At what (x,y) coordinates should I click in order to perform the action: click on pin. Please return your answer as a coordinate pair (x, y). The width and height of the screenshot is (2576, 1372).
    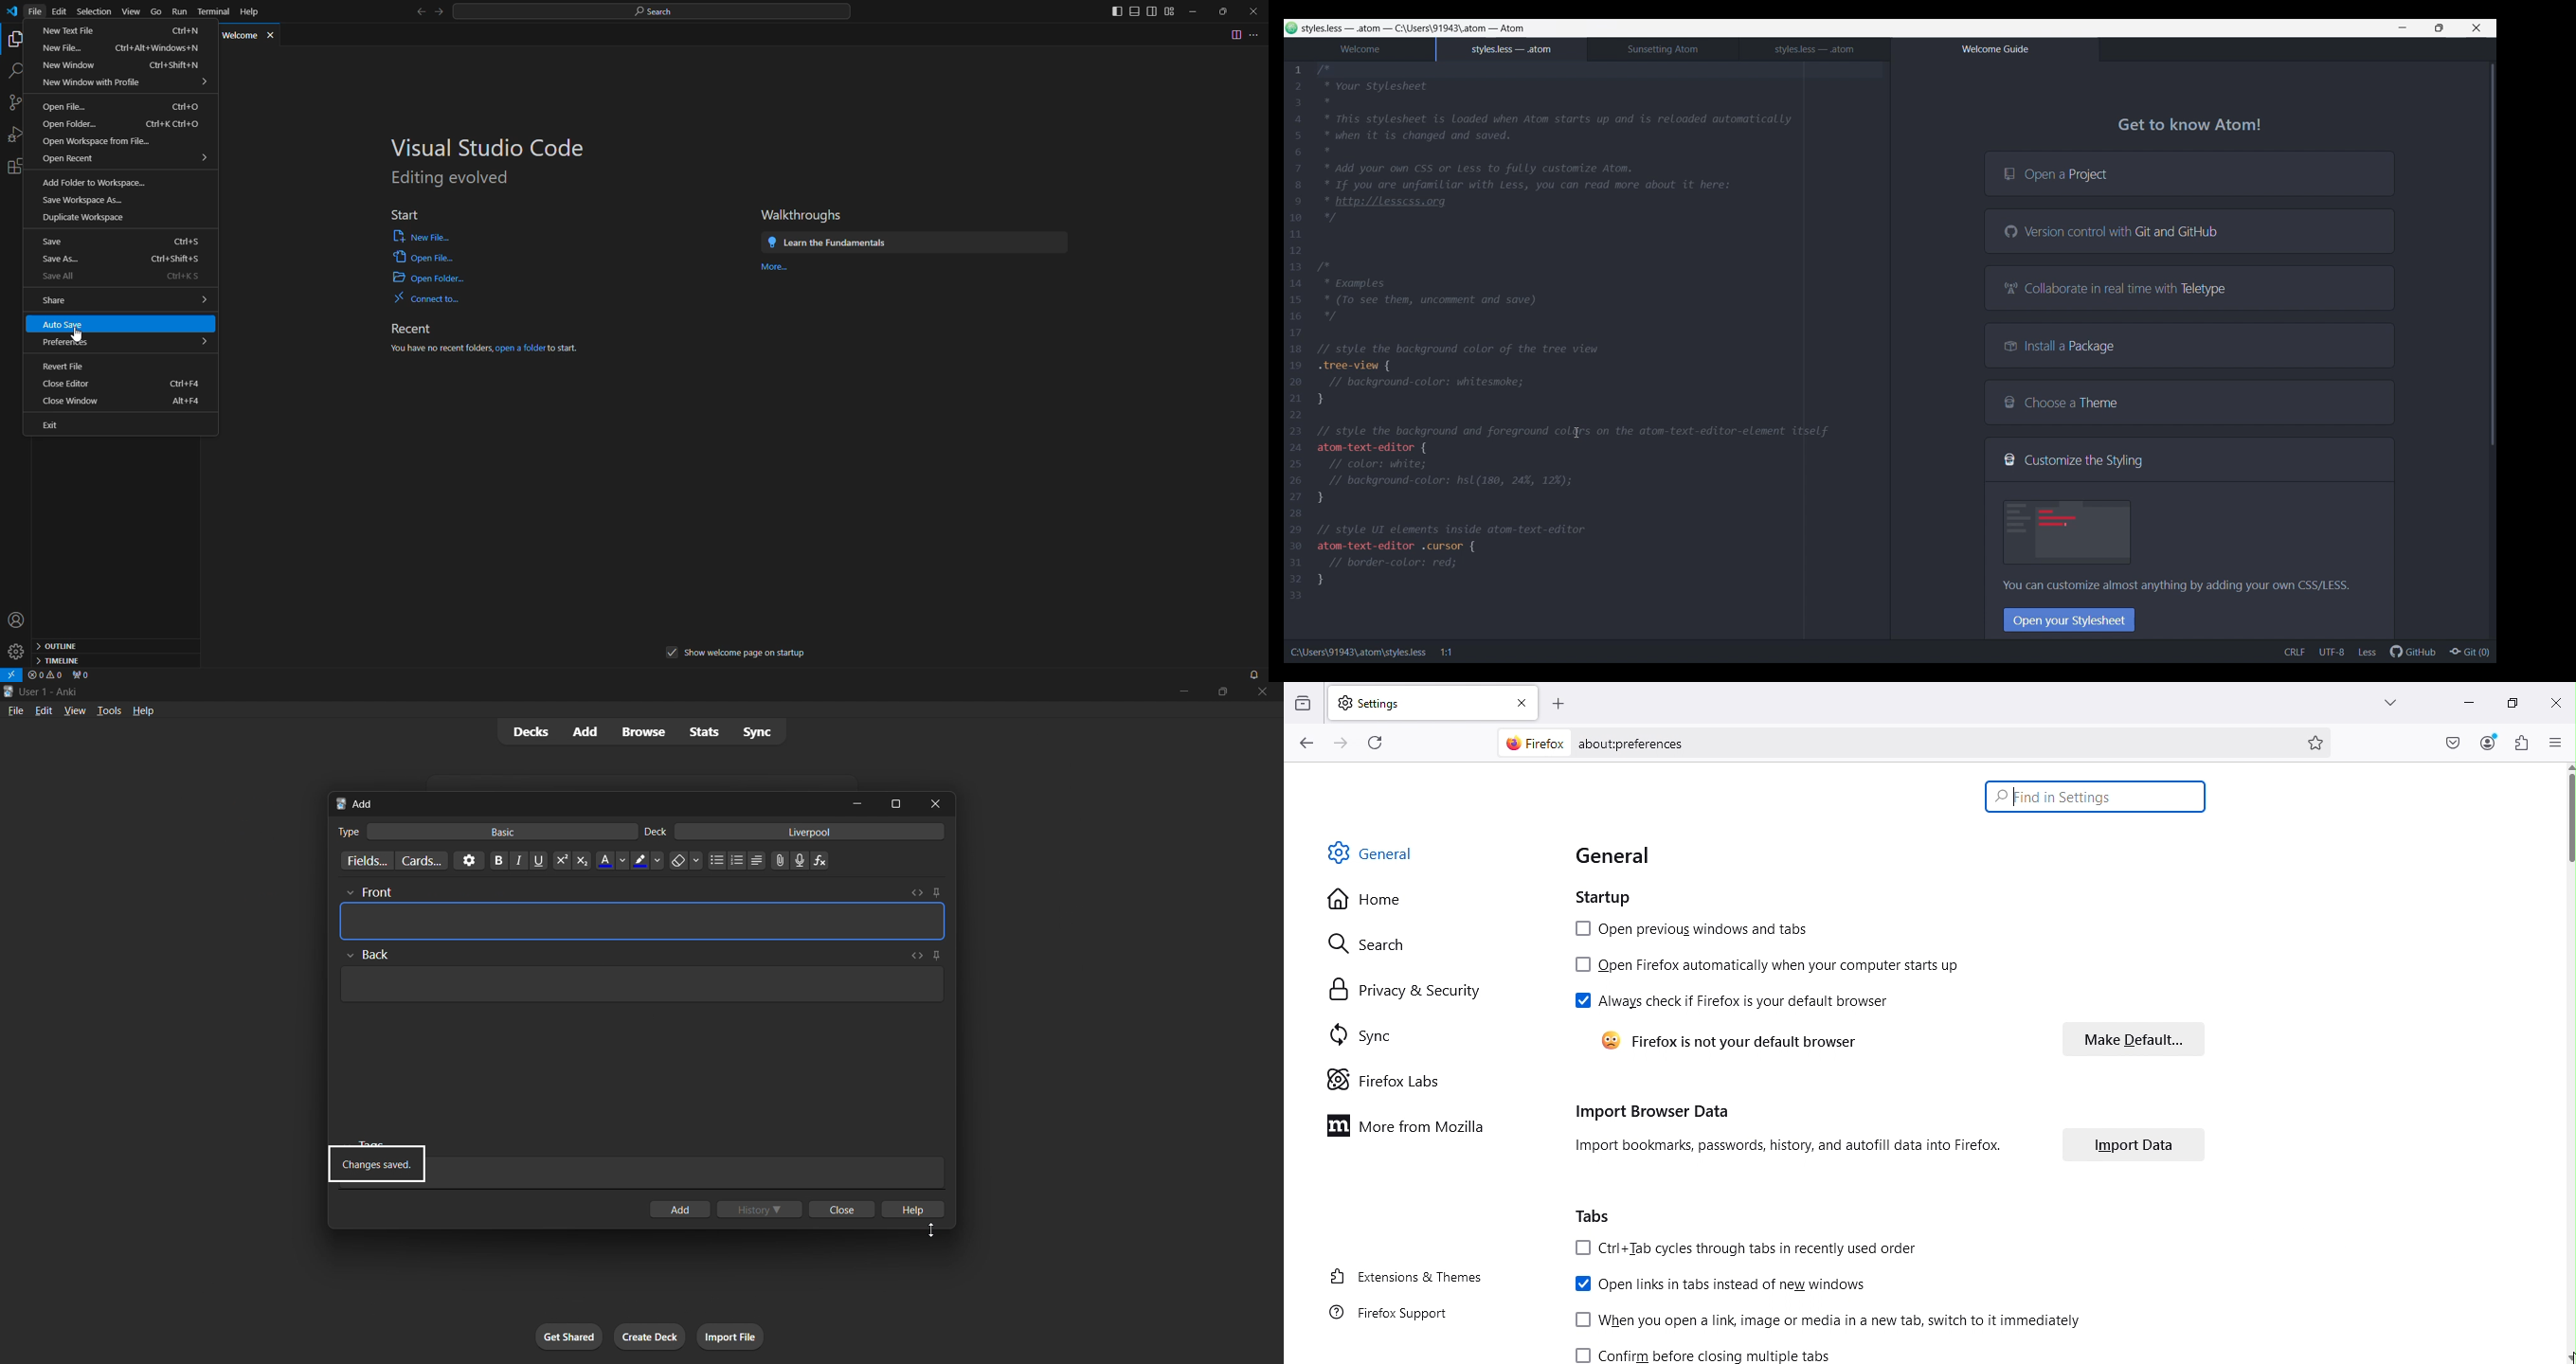
    Looking at the image, I should click on (940, 890).